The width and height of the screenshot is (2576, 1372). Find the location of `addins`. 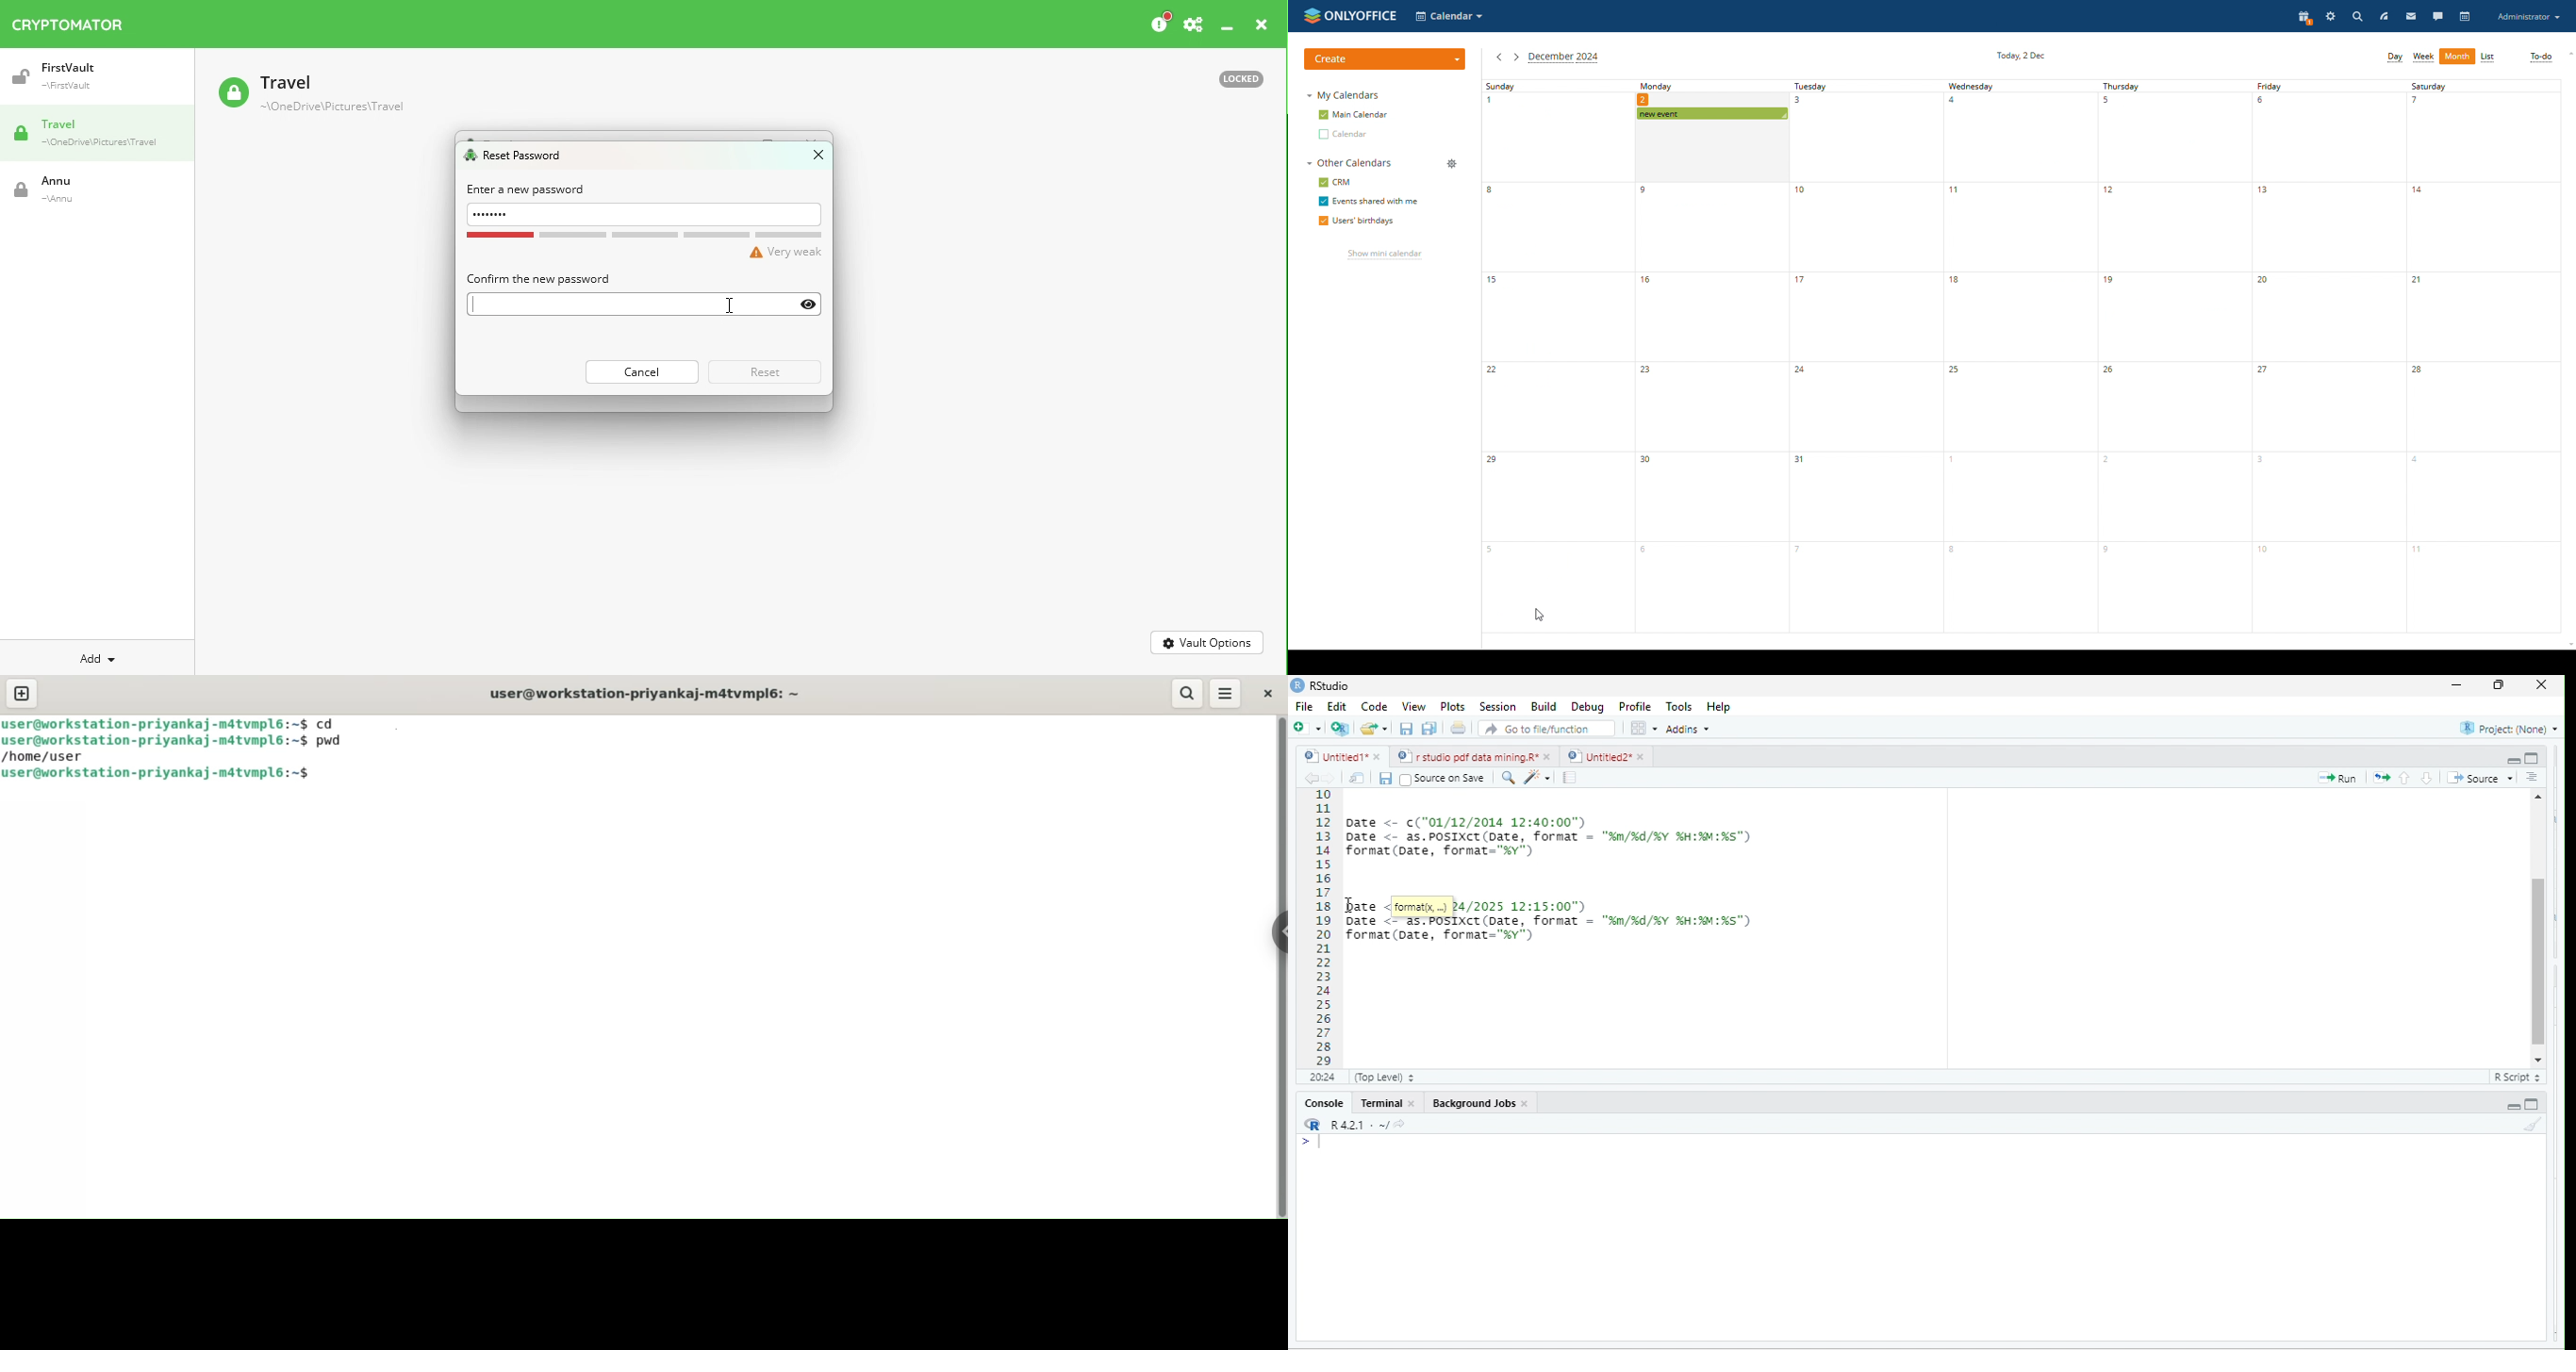

addins is located at coordinates (1687, 729).